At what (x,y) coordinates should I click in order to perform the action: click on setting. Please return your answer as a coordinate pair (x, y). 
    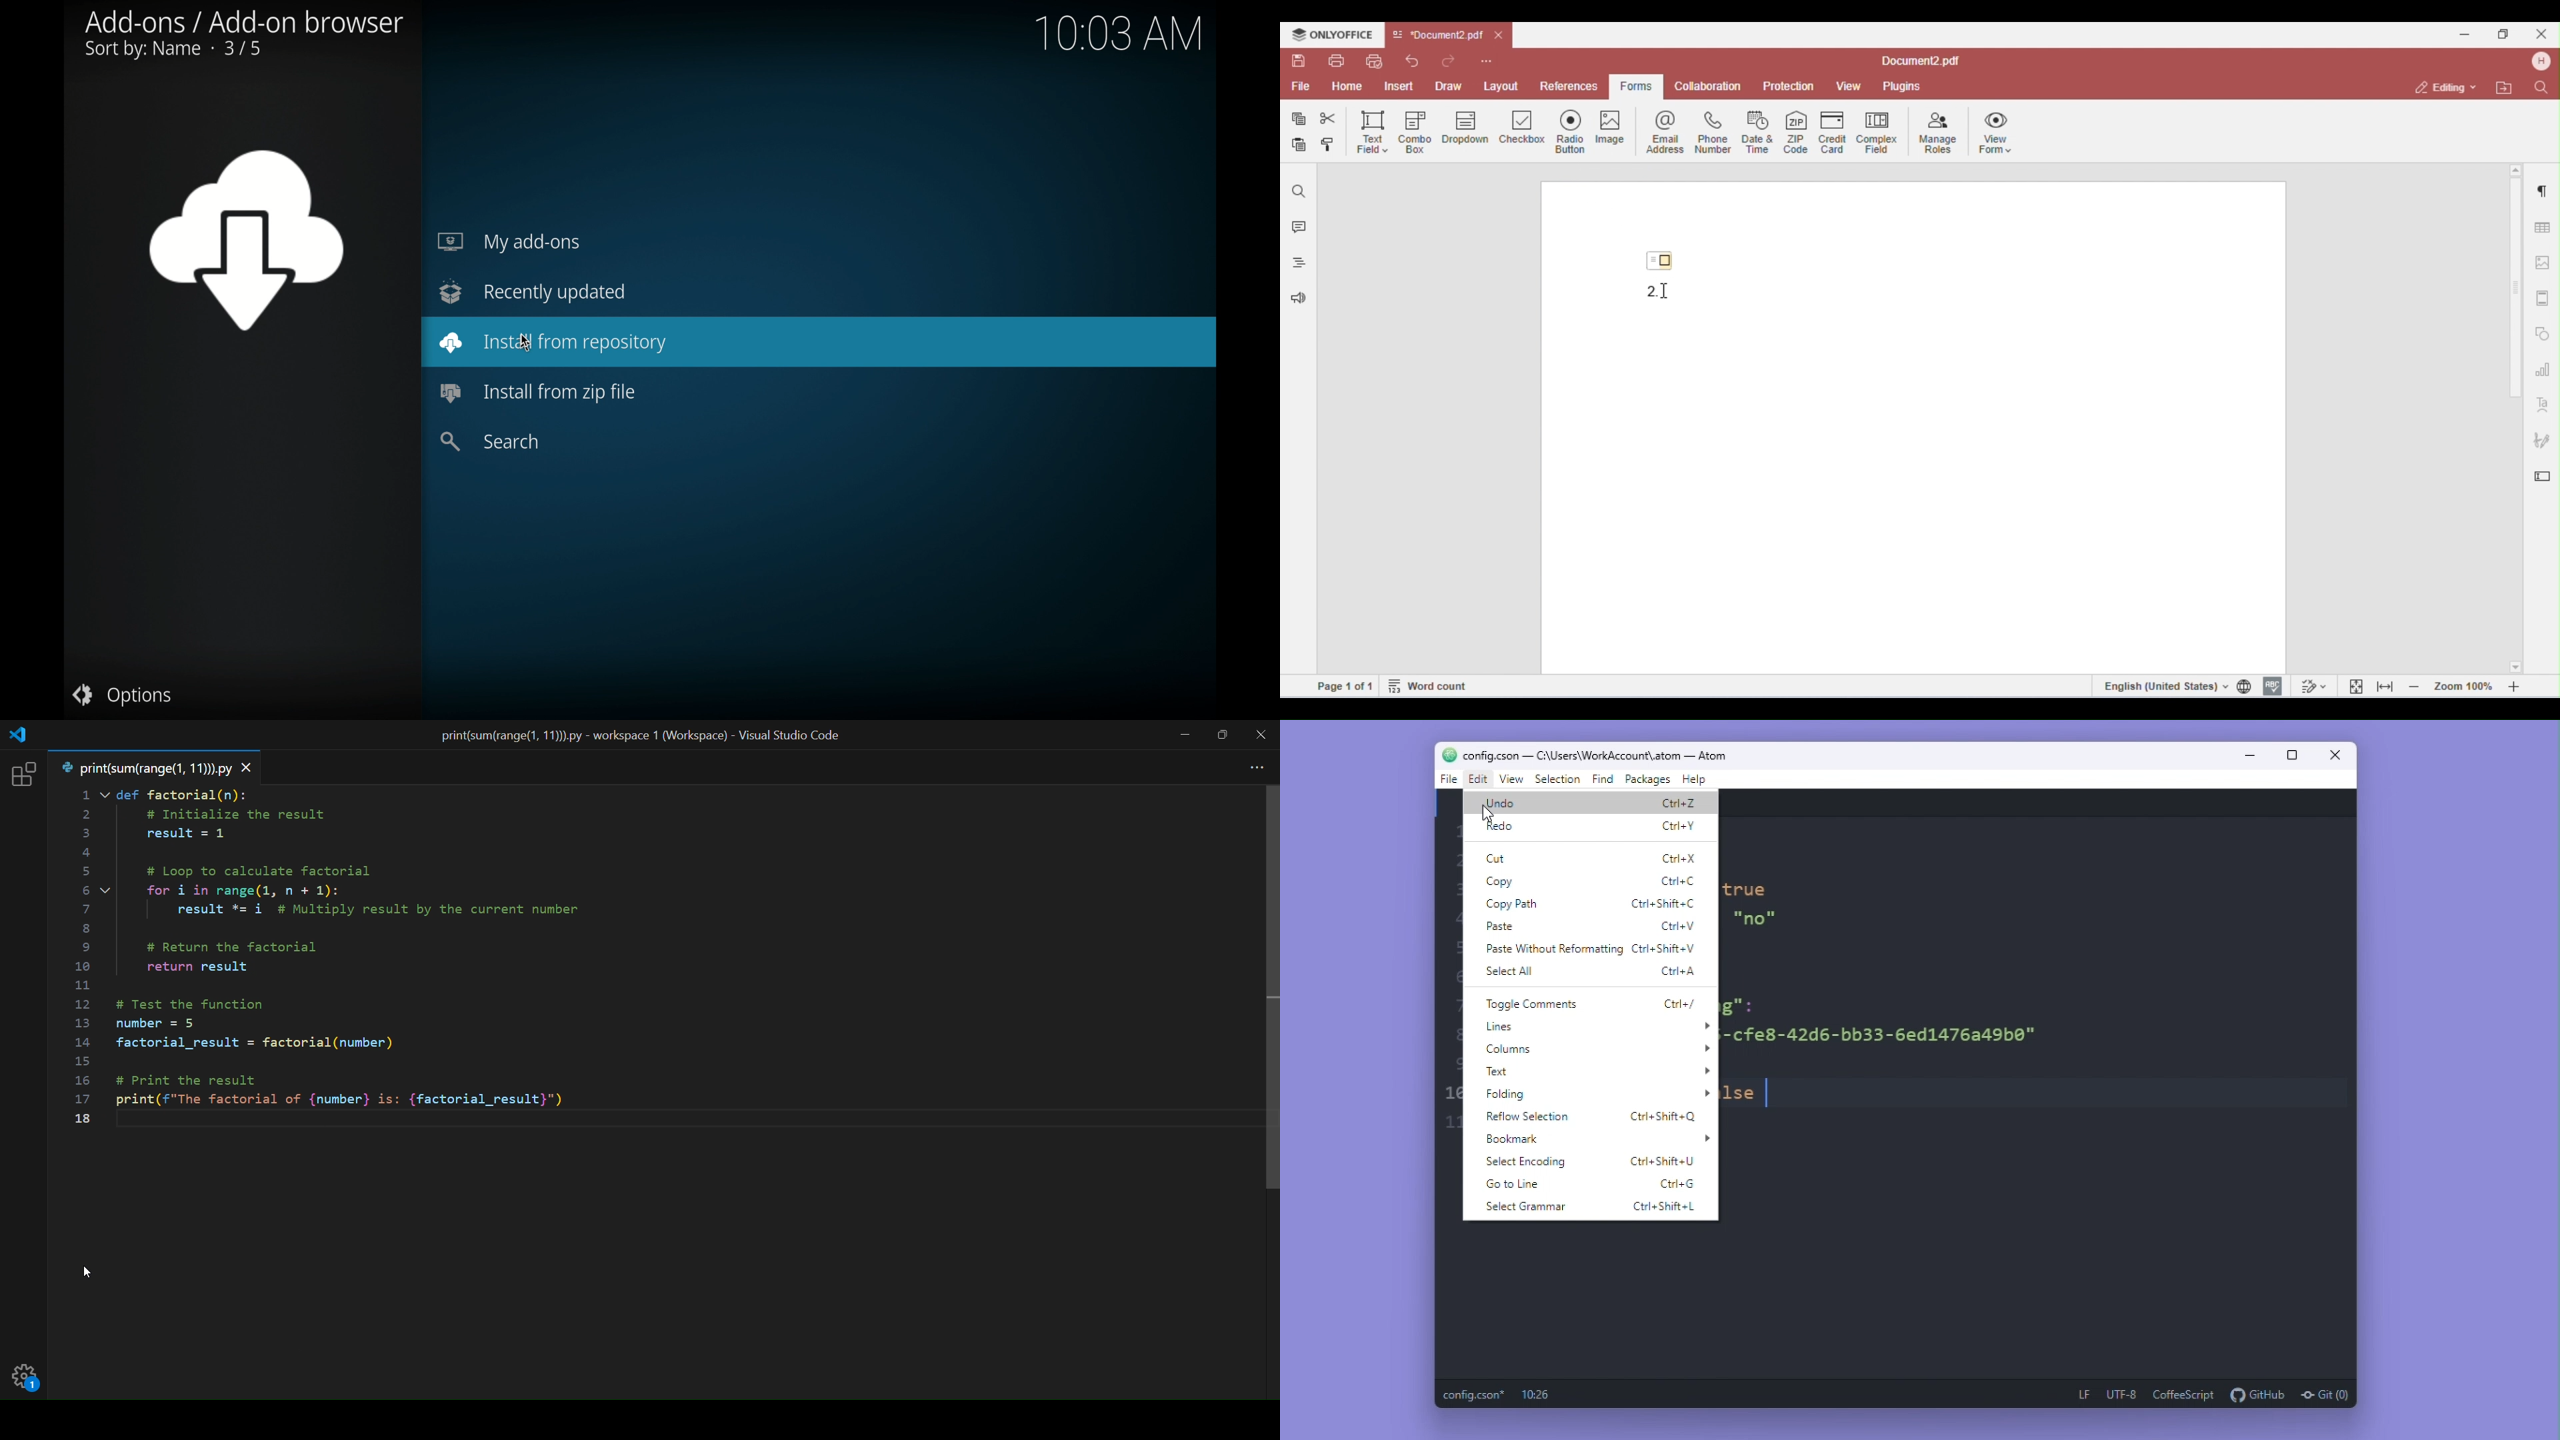
    Looking at the image, I should click on (23, 1381).